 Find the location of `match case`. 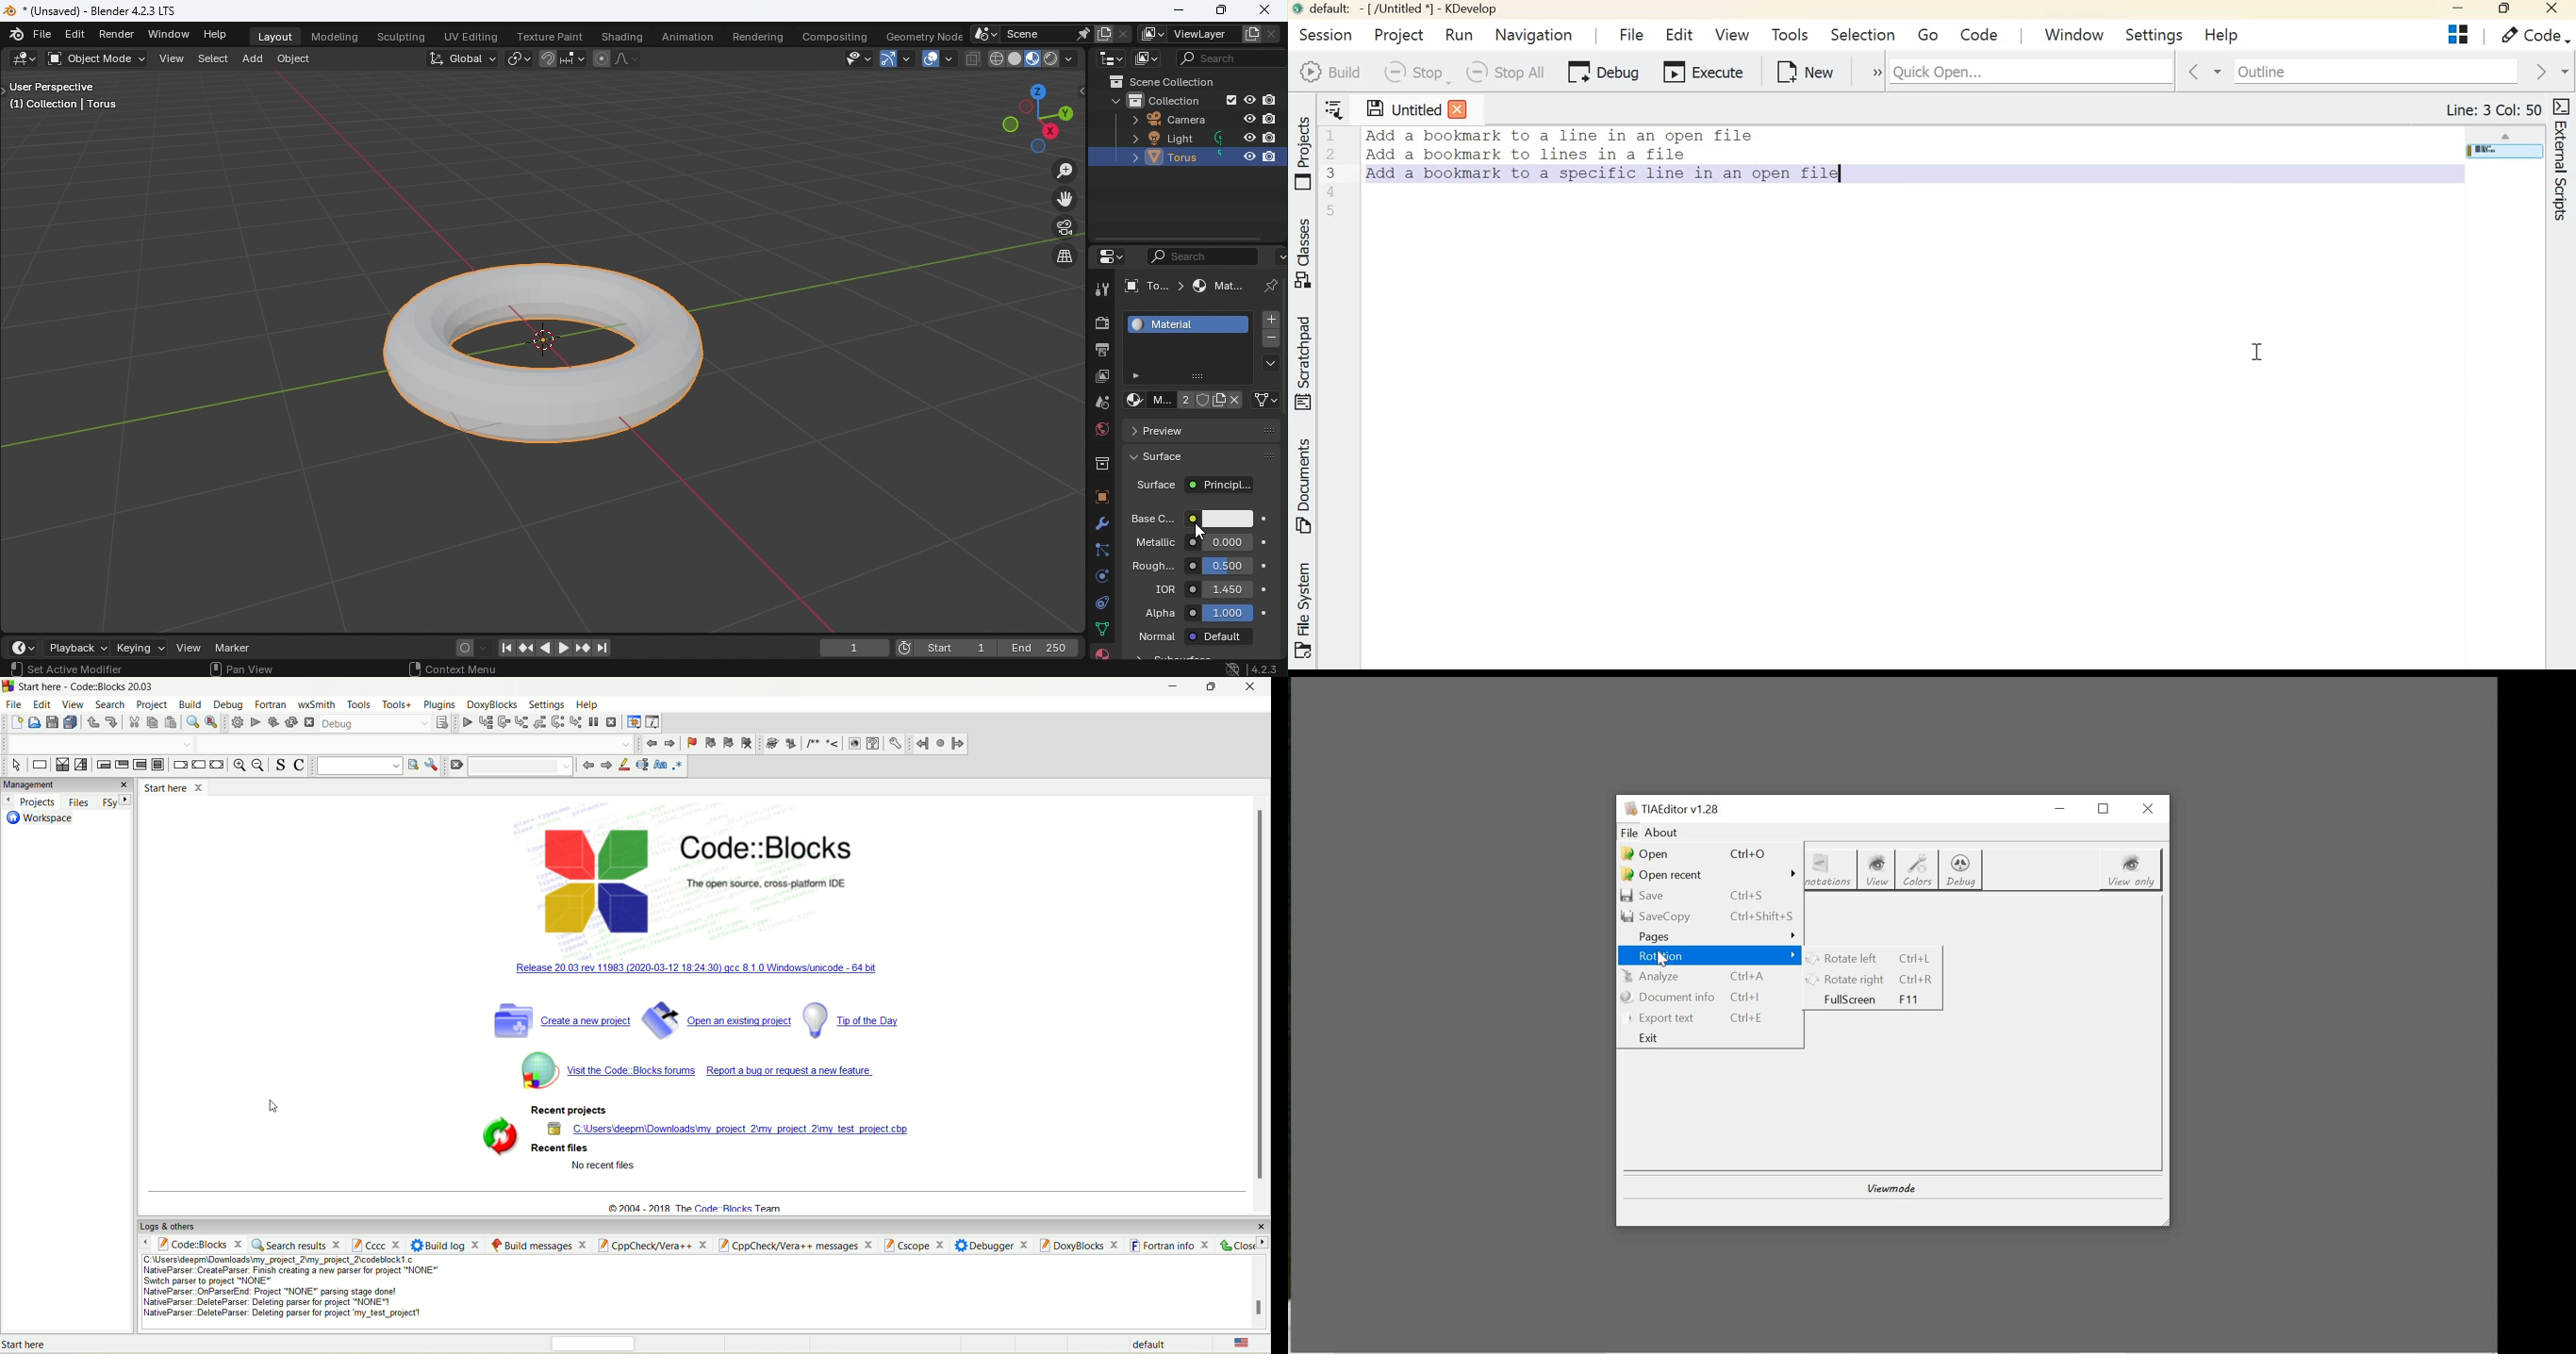

match case is located at coordinates (660, 765).